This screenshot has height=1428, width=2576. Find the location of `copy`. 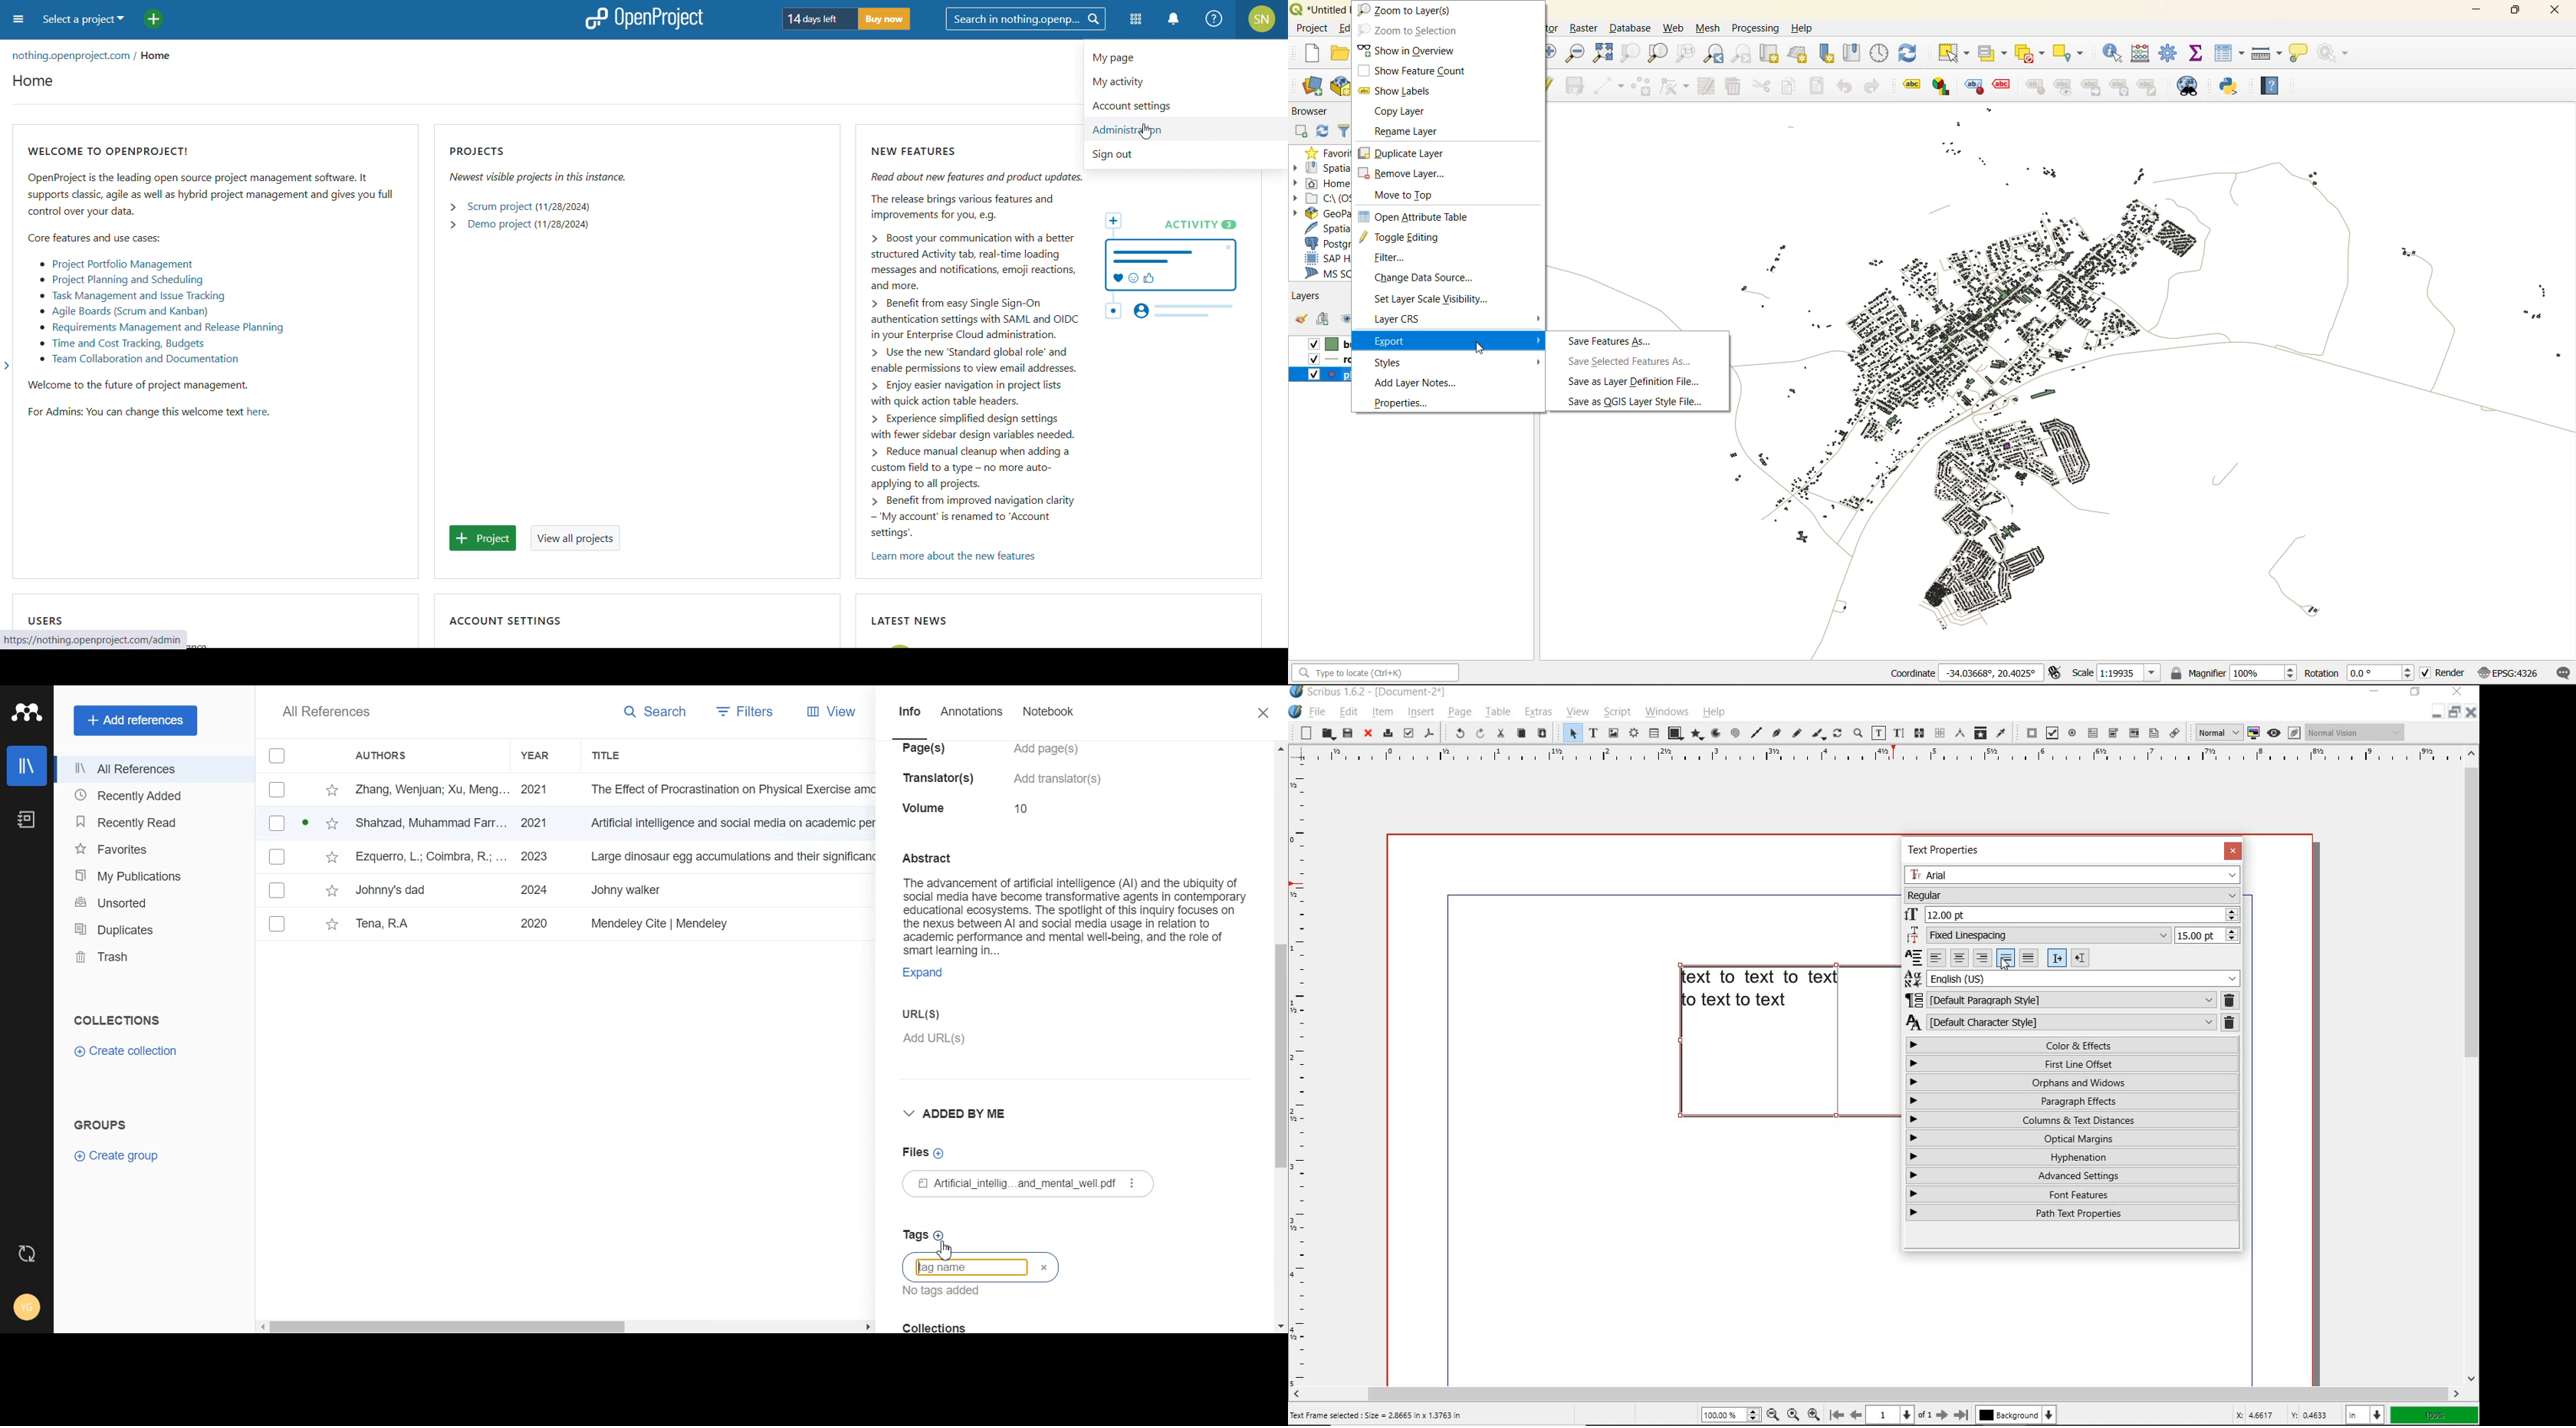

copy is located at coordinates (1522, 734).